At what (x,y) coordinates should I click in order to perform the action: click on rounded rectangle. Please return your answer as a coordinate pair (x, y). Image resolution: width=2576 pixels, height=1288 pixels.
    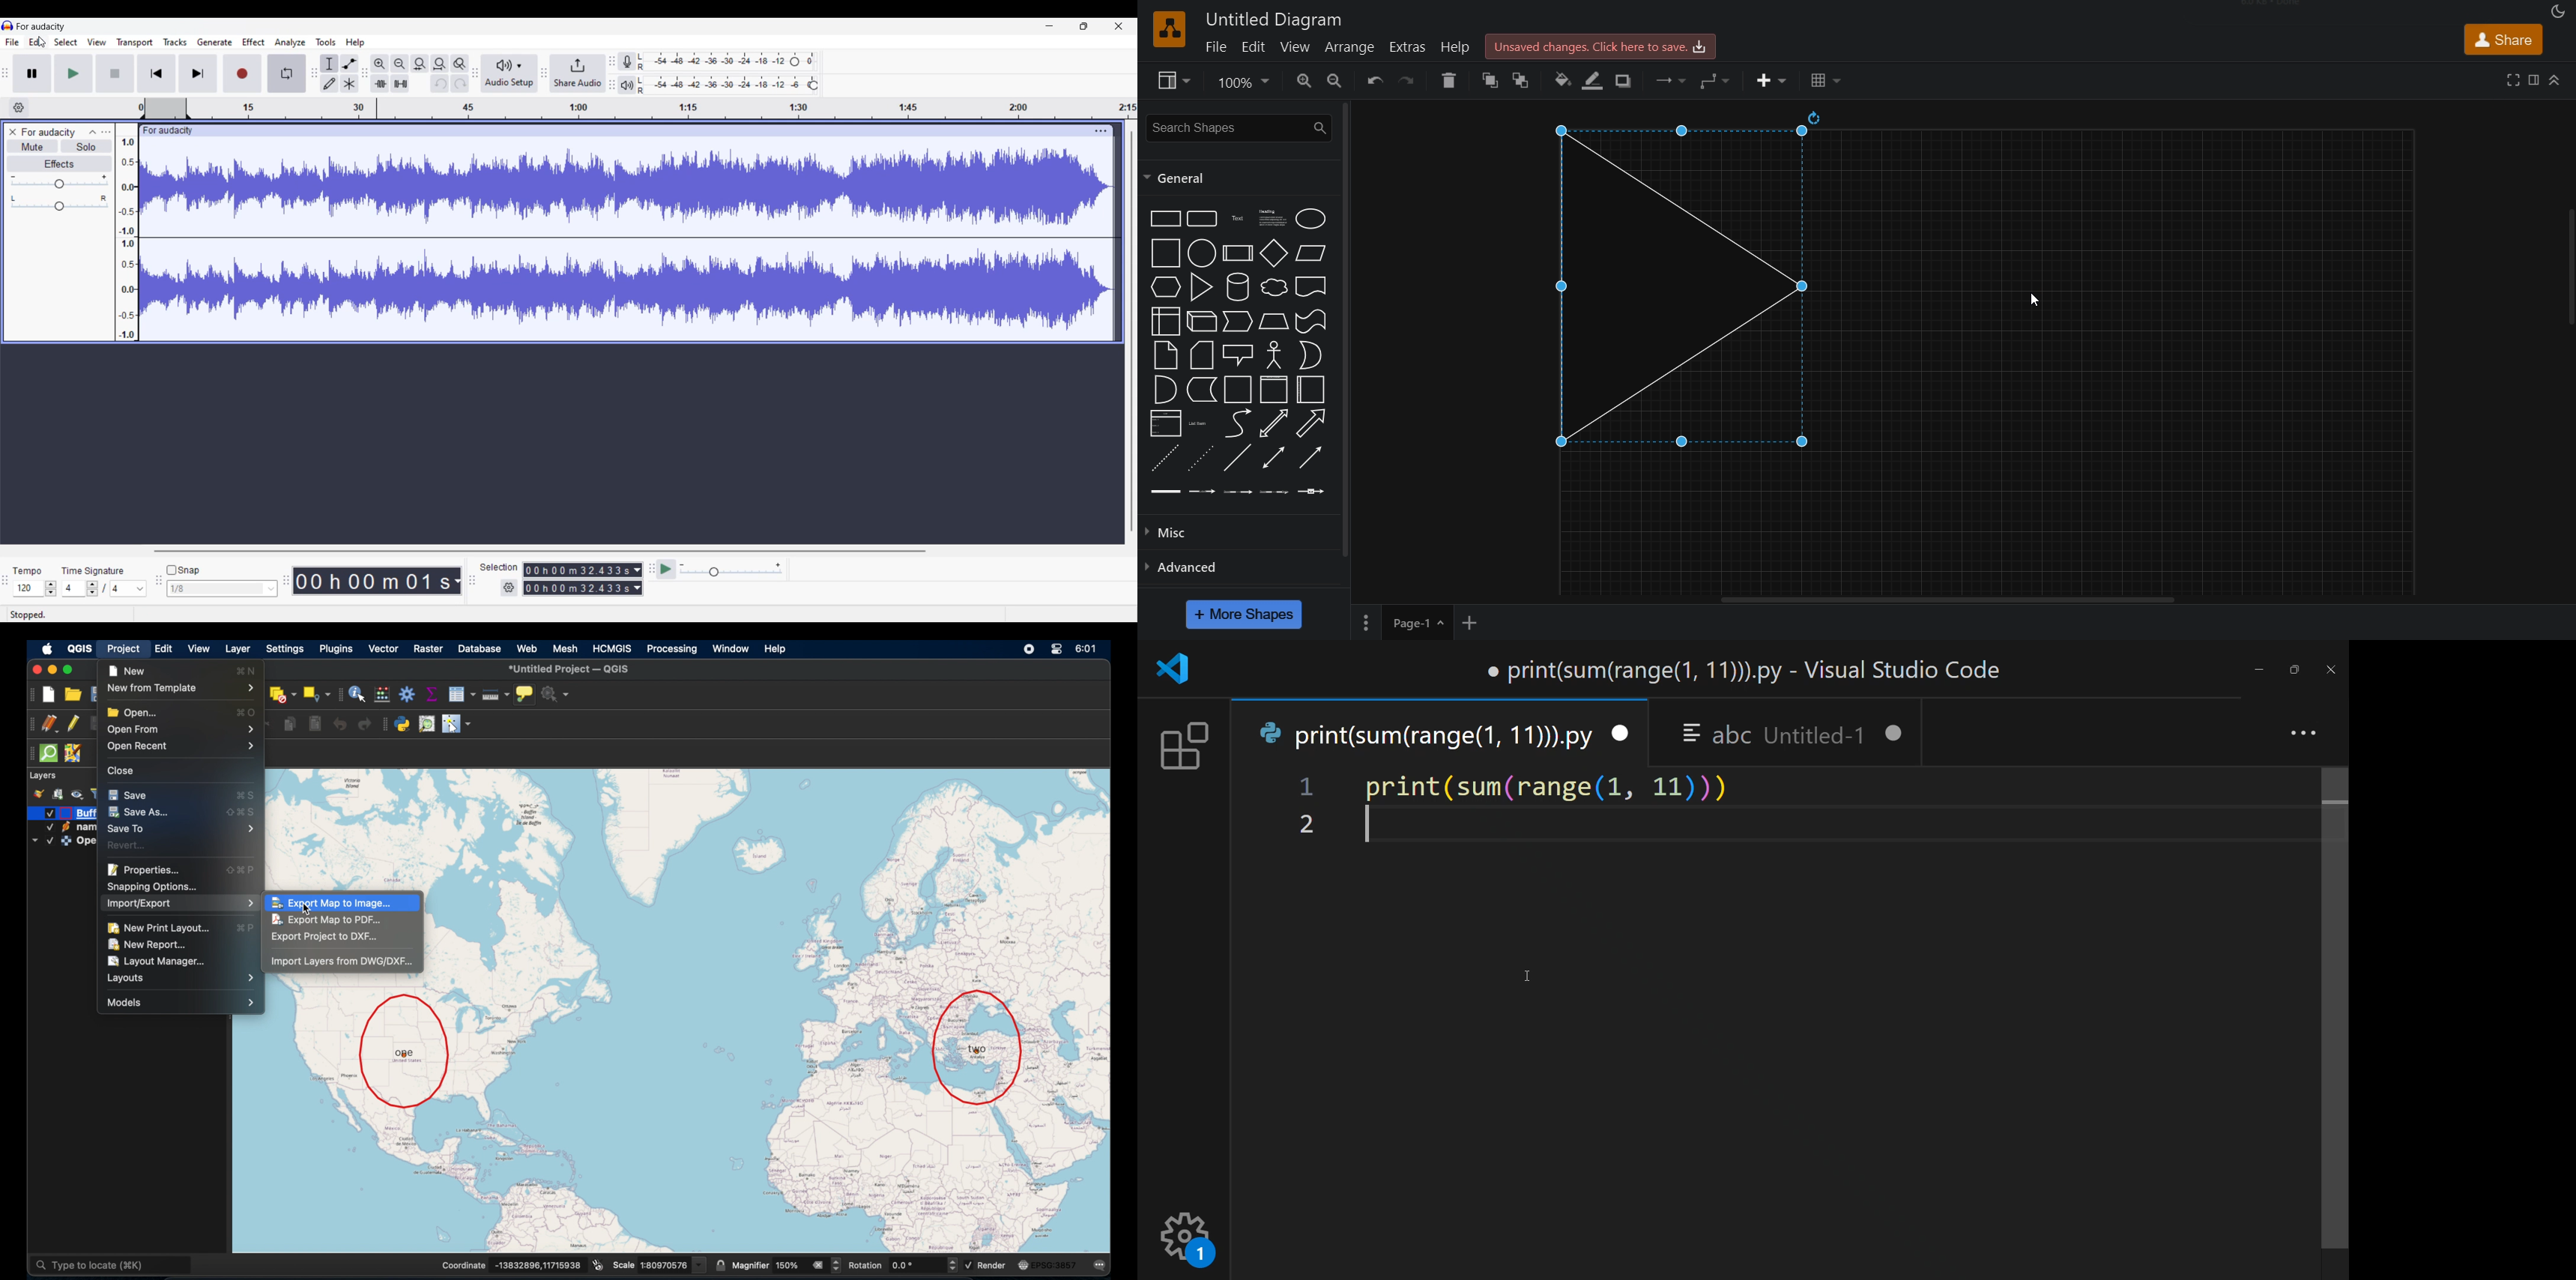
    Looking at the image, I should click on (1203, 219).